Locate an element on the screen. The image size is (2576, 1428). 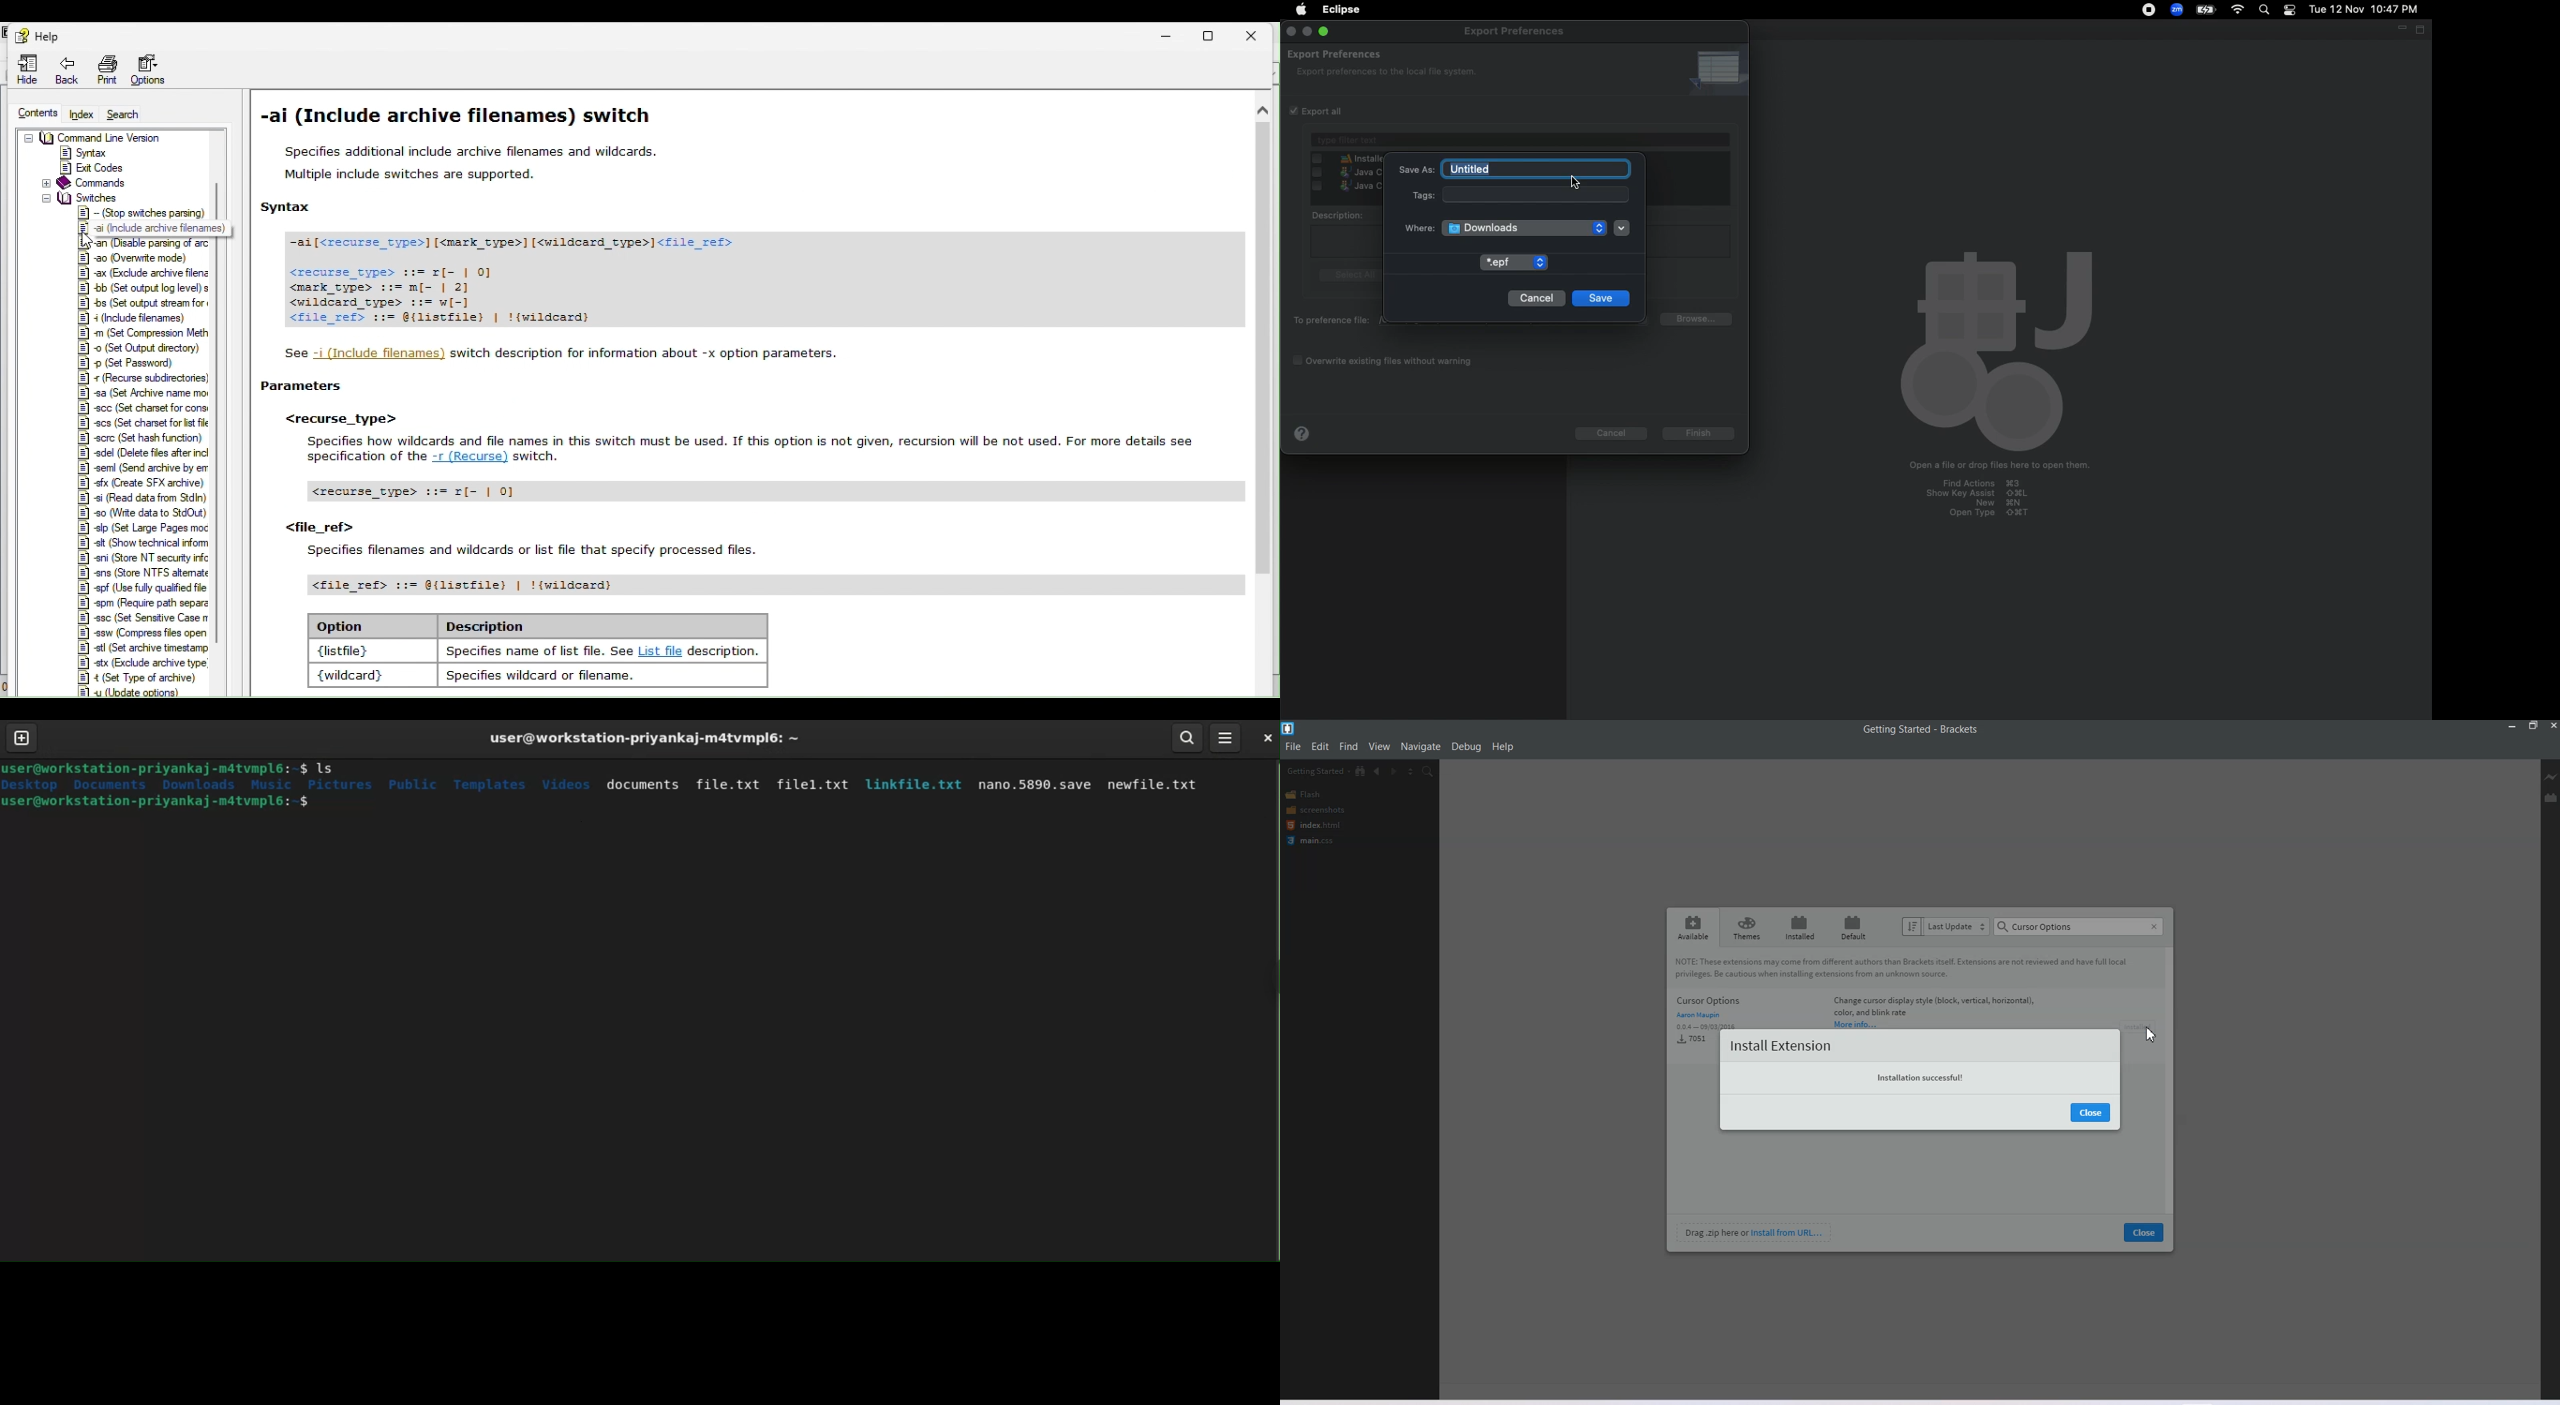
Contents is located at coordinates (35, 113).